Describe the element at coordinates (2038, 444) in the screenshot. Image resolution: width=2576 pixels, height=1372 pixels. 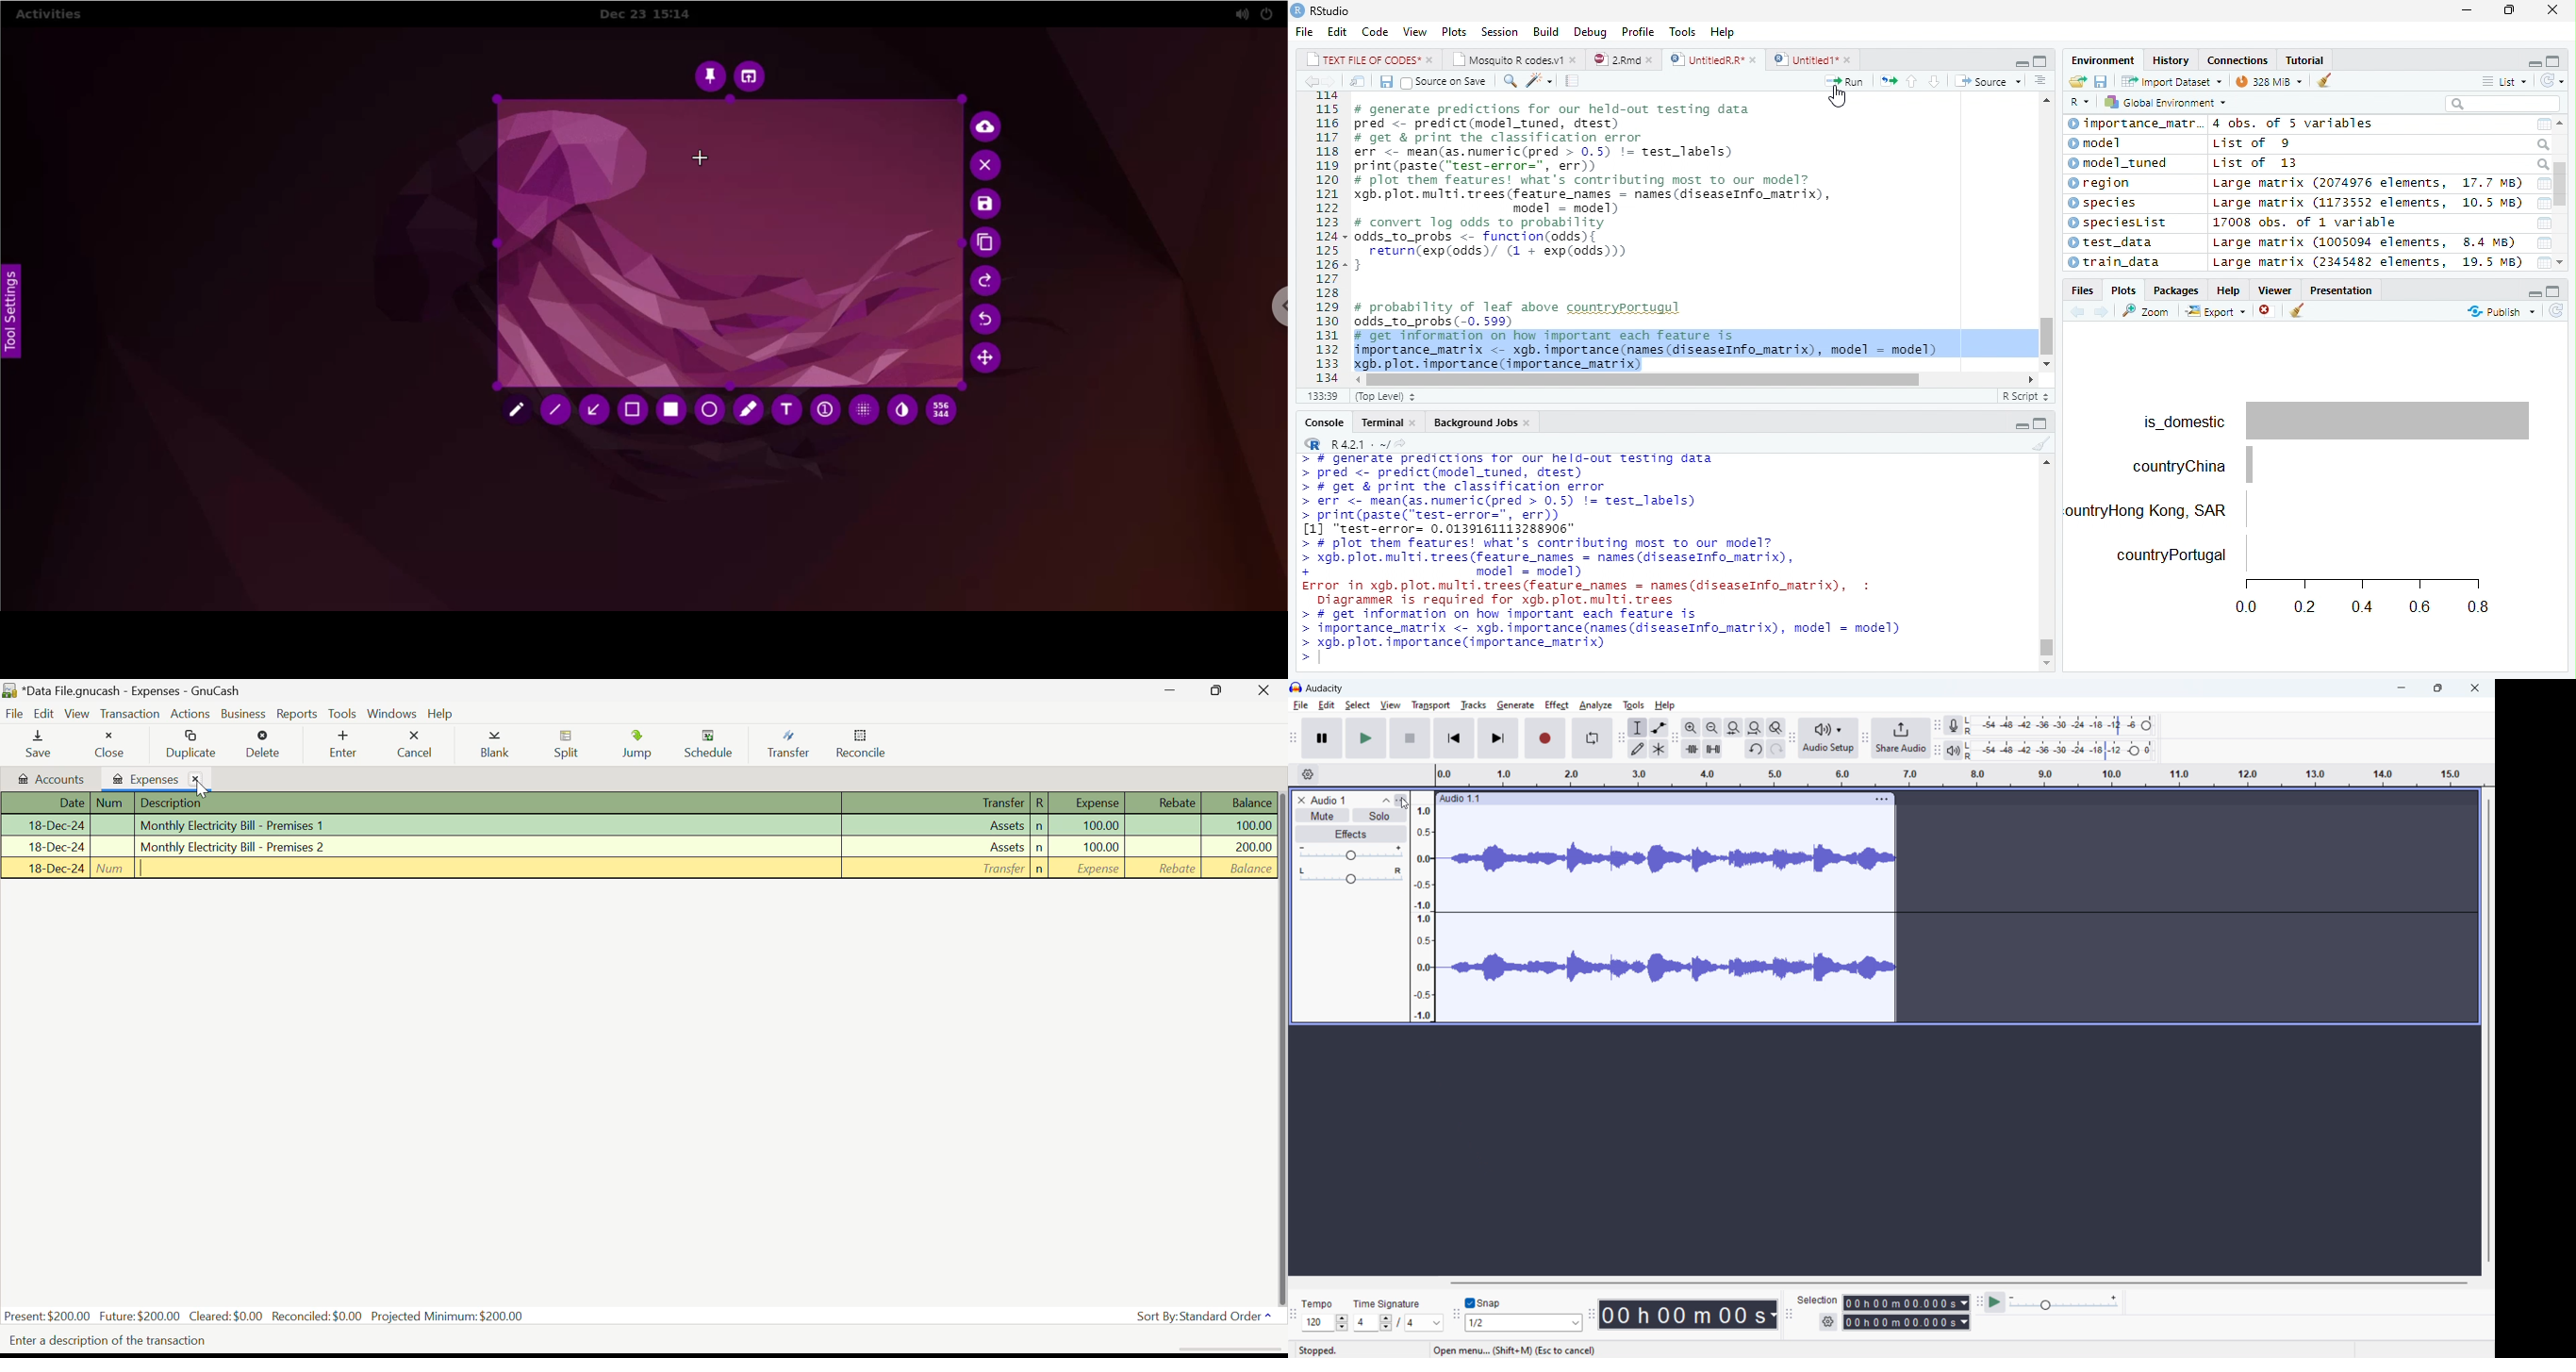
I see `Clean` at that location.